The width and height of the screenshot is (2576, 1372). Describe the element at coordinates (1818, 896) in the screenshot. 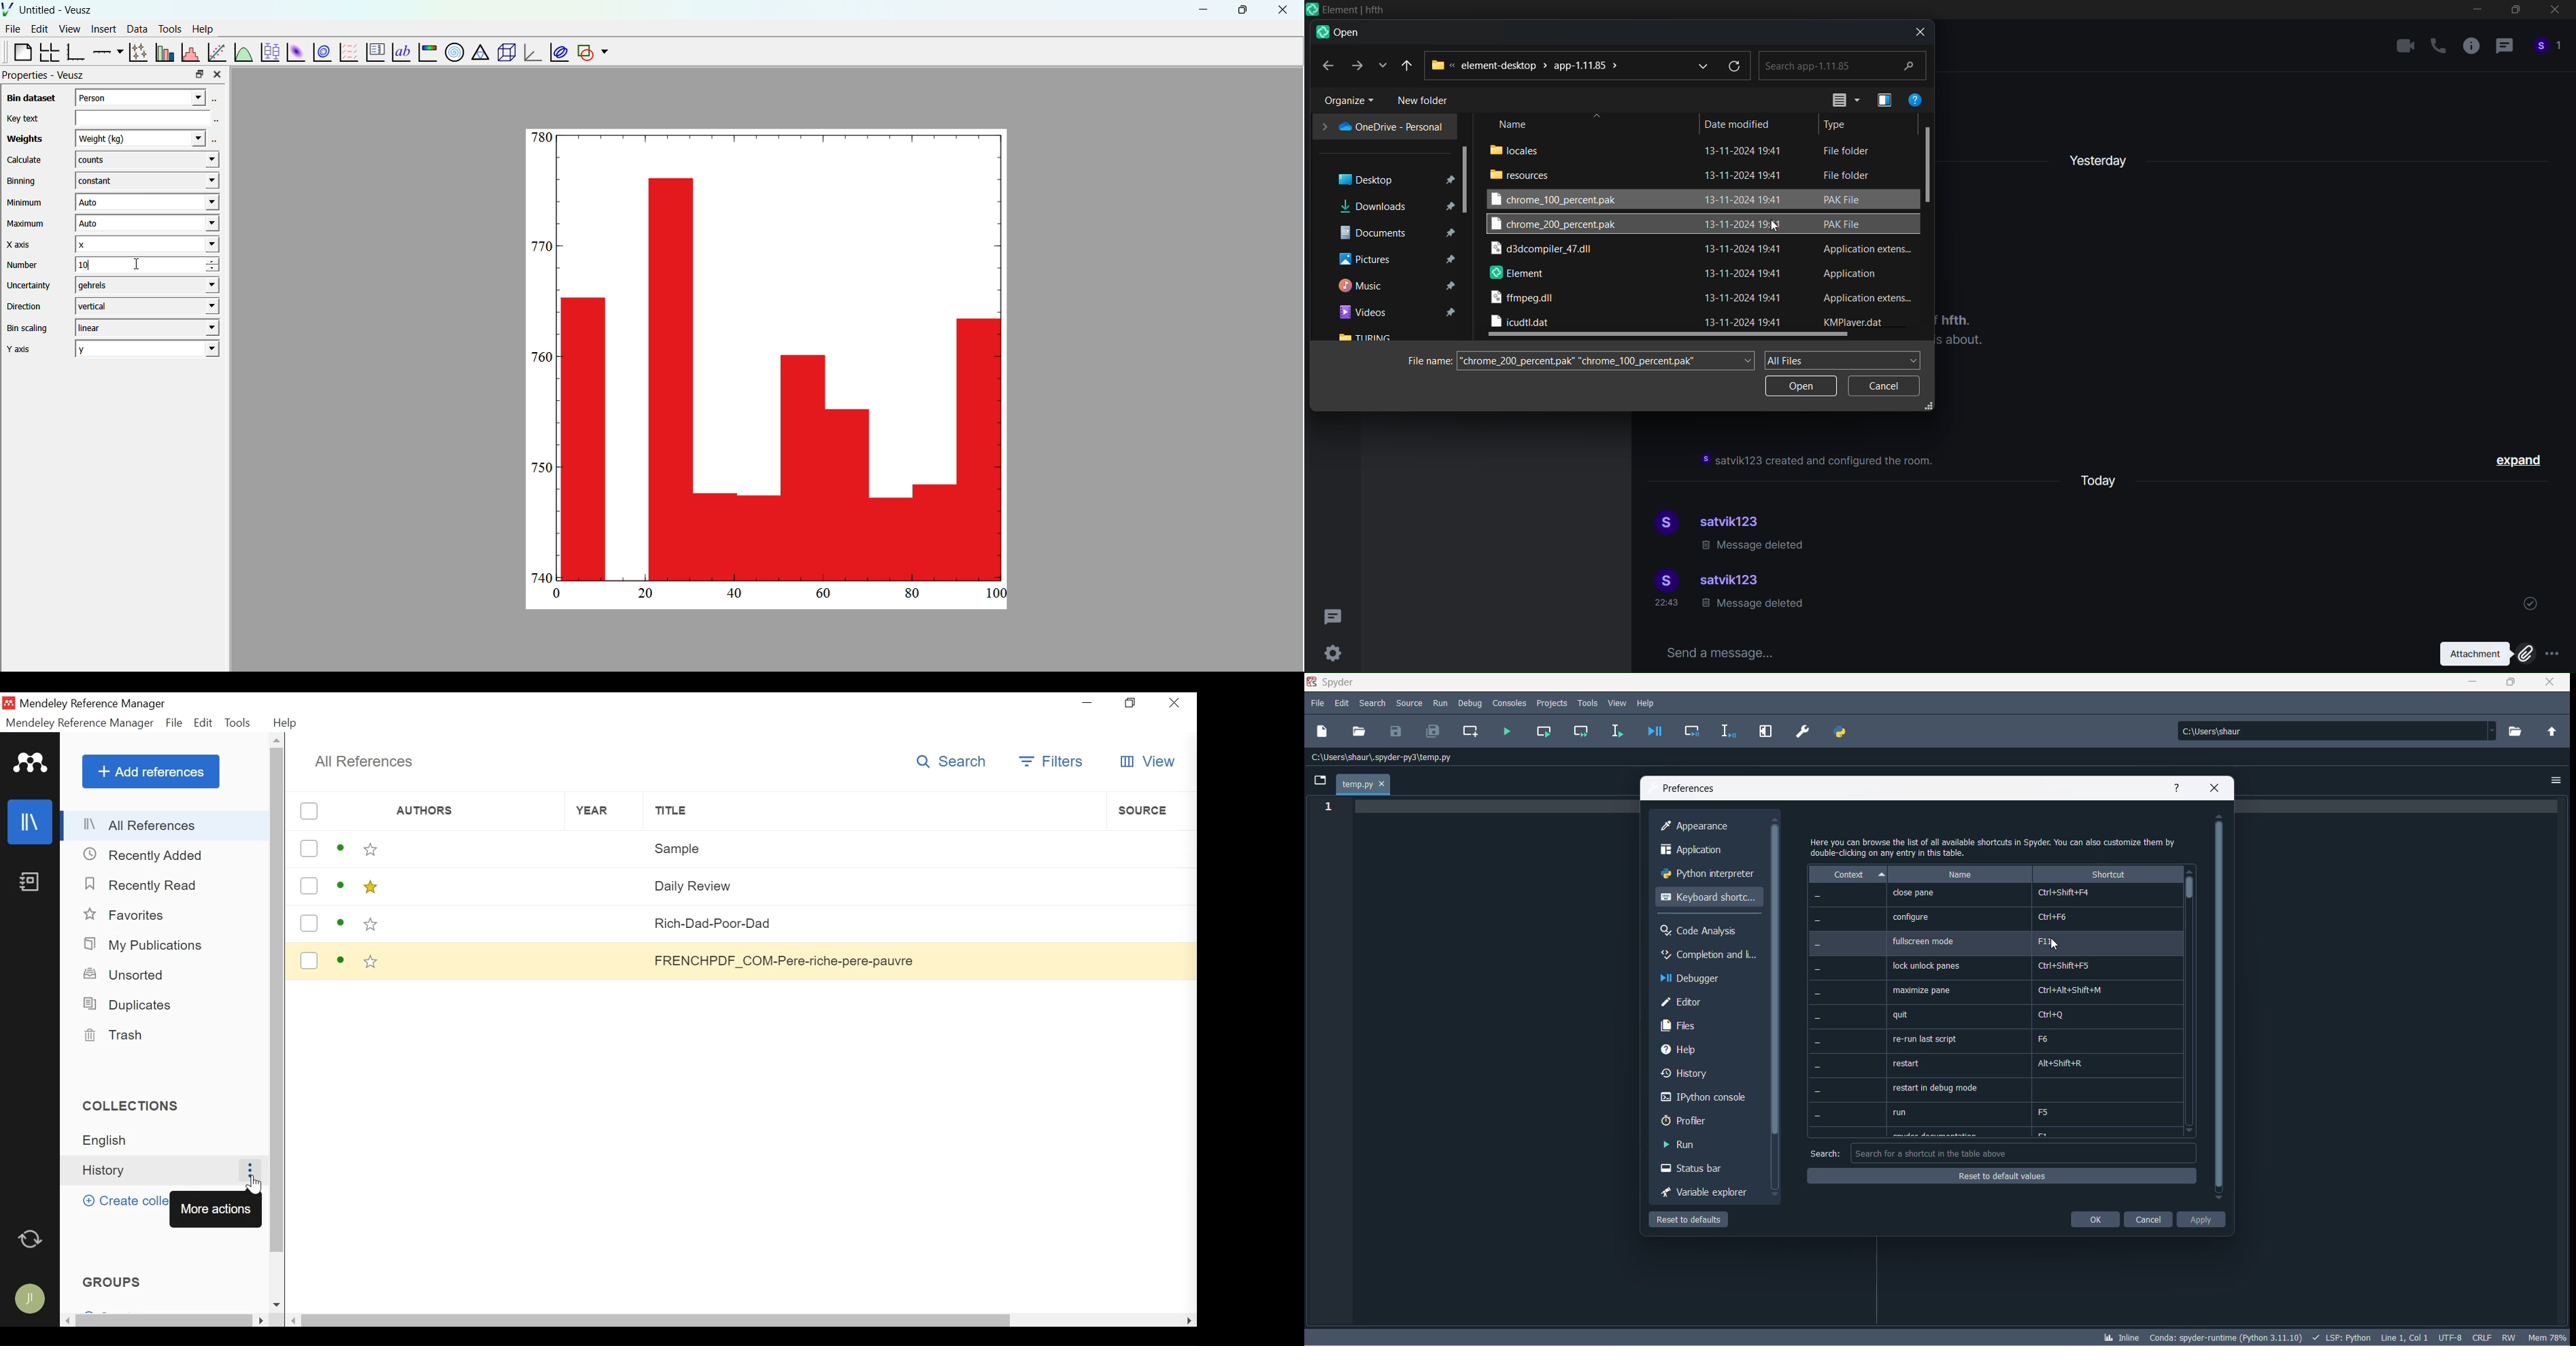

I see `-` at that location.